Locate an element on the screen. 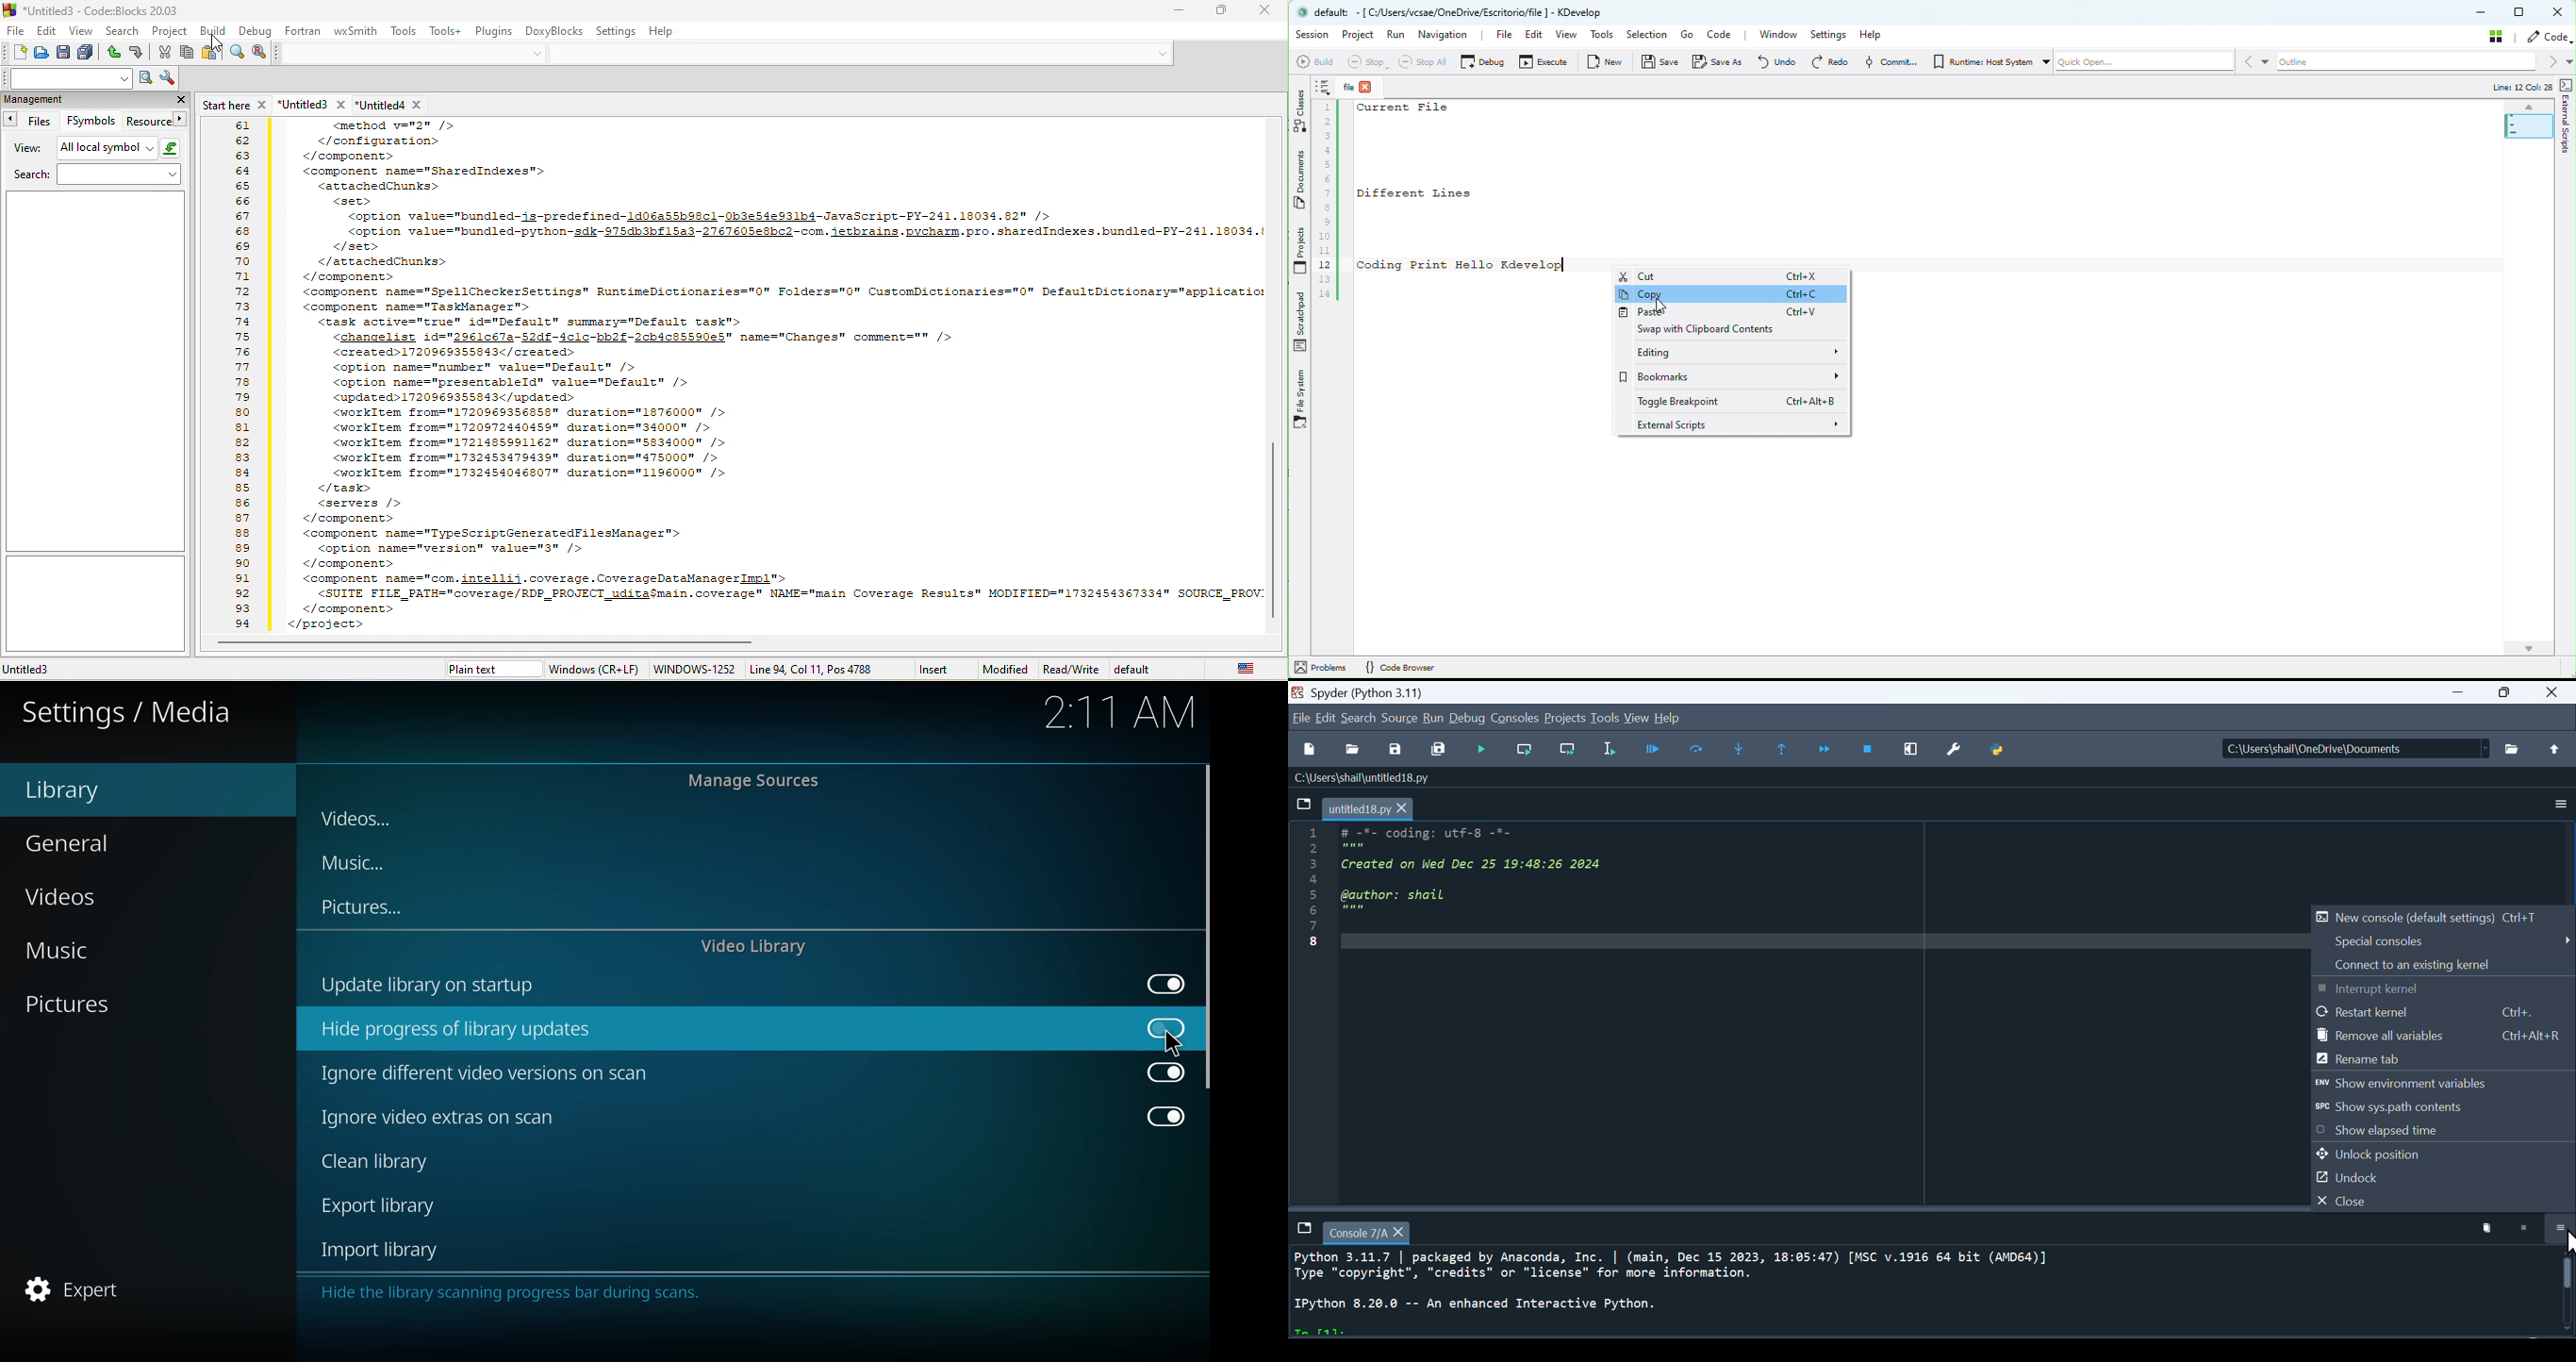  tools is located at coordinates (402, 30).